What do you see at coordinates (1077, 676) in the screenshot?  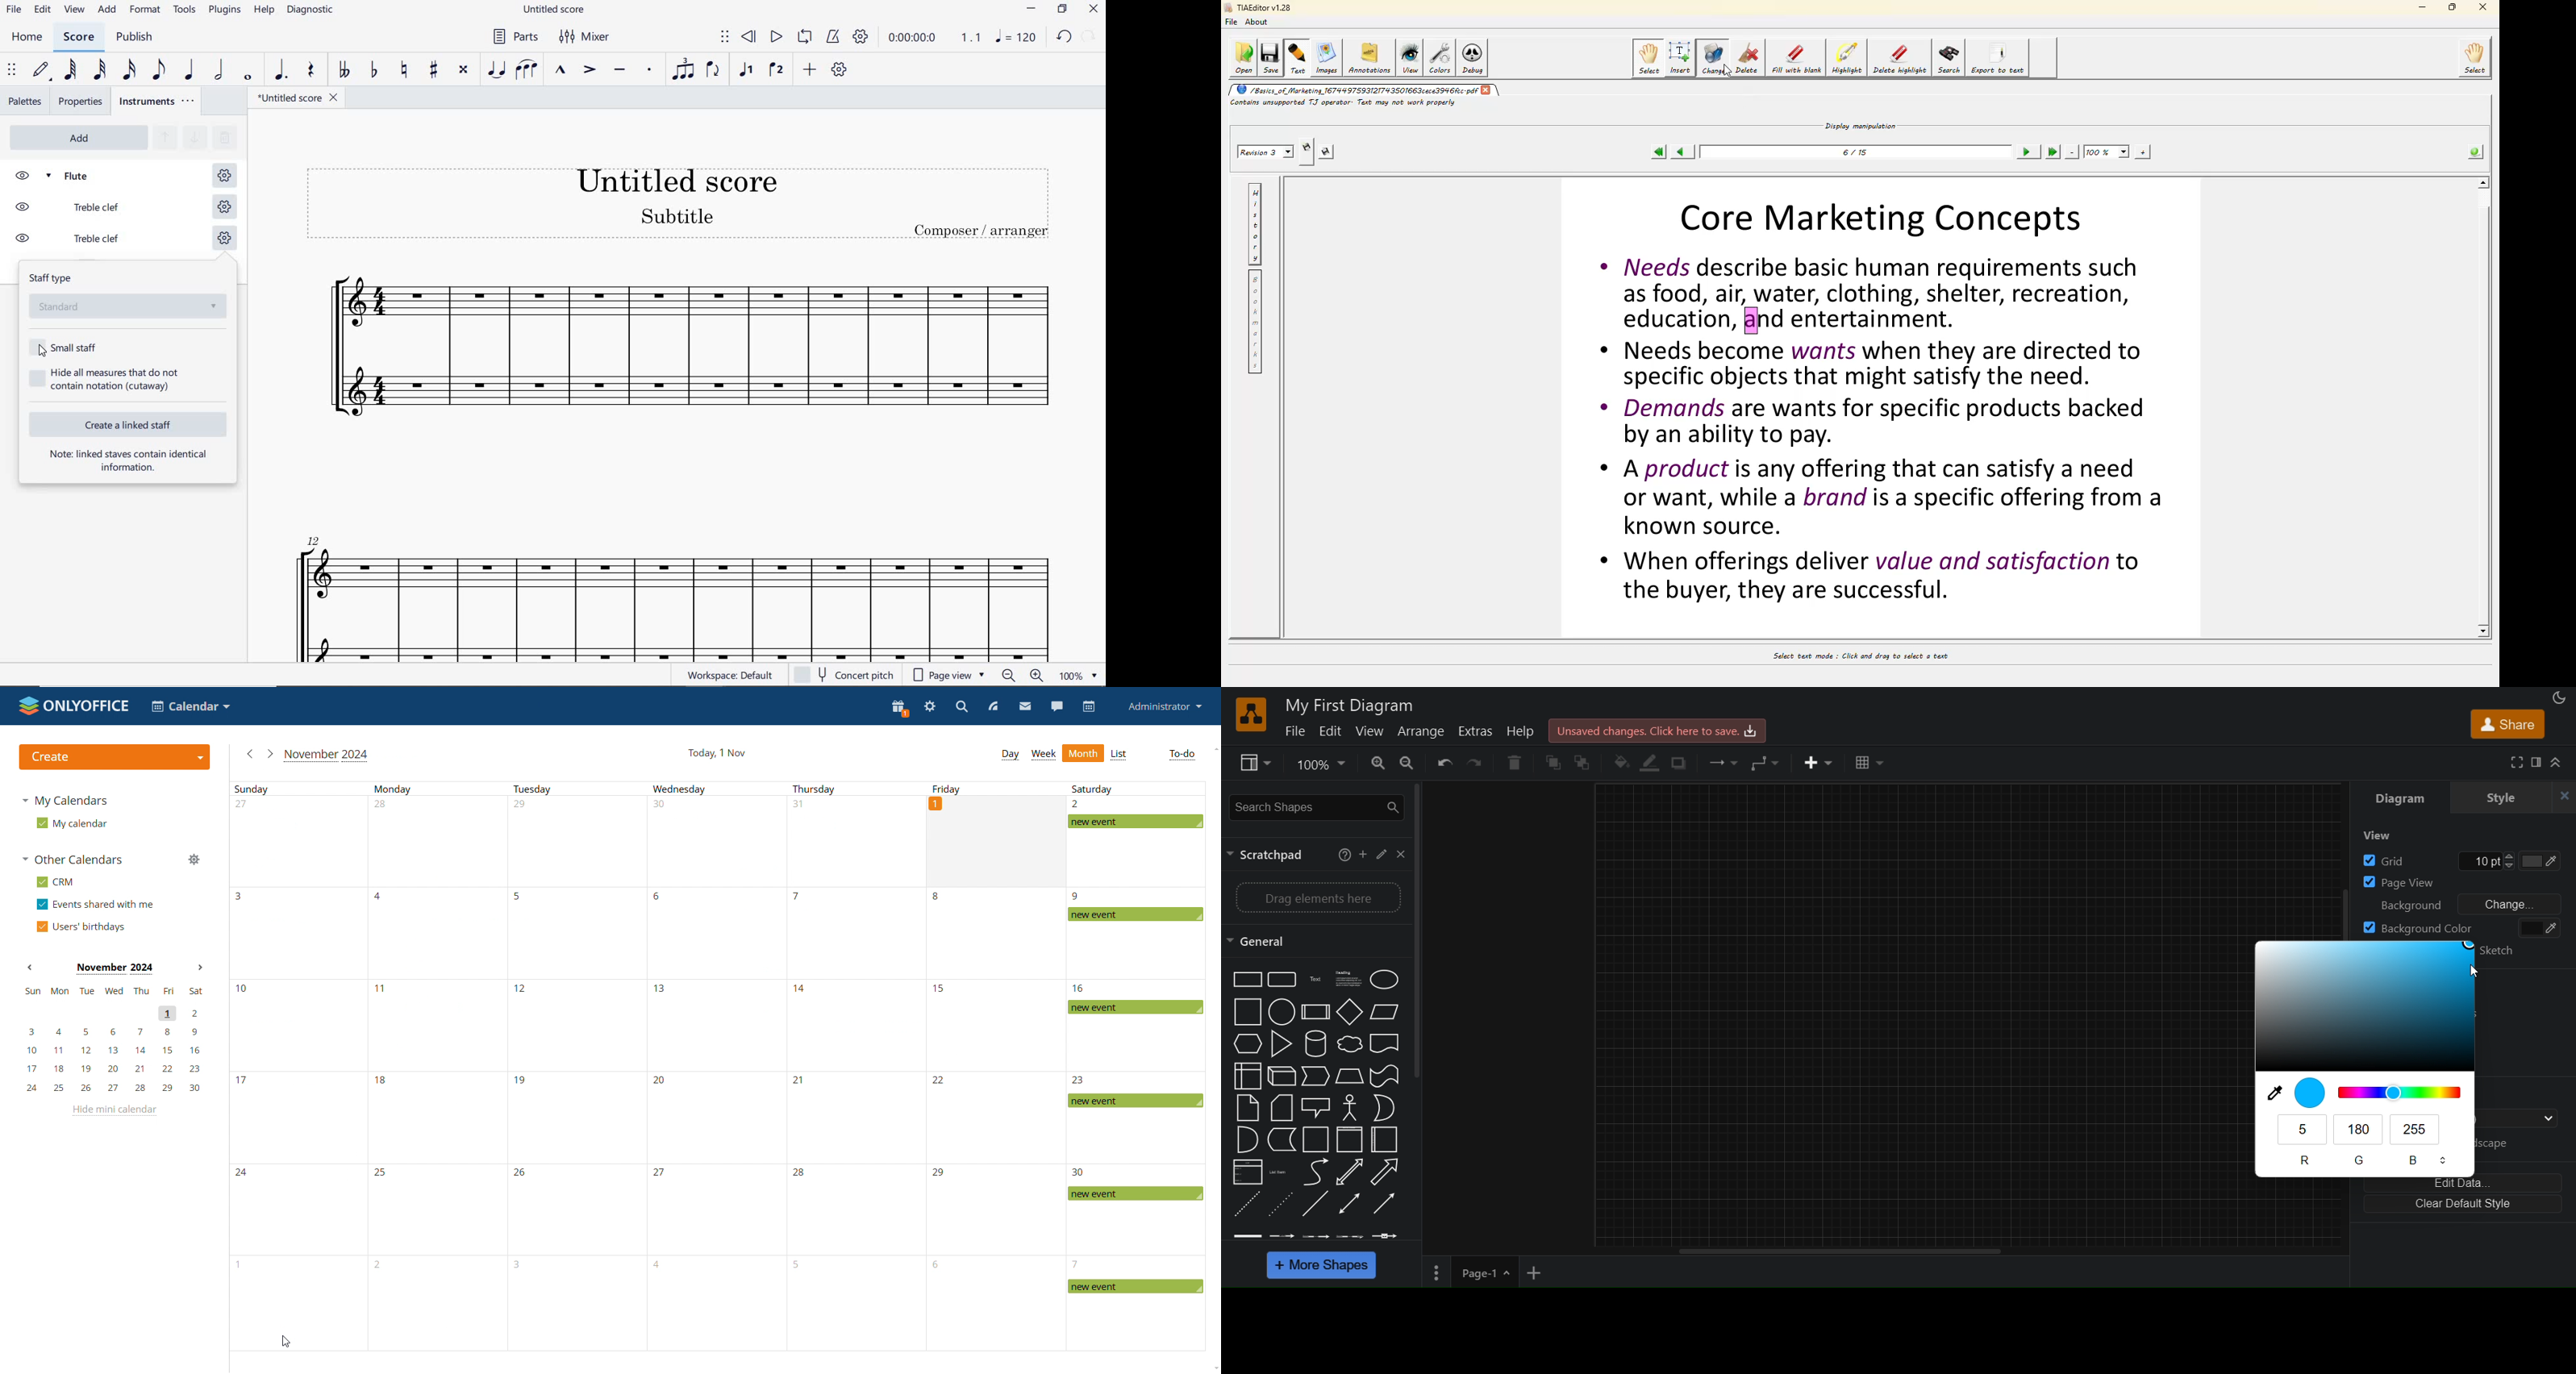 I see `zoom factor` at bounding box center [1077, 676].